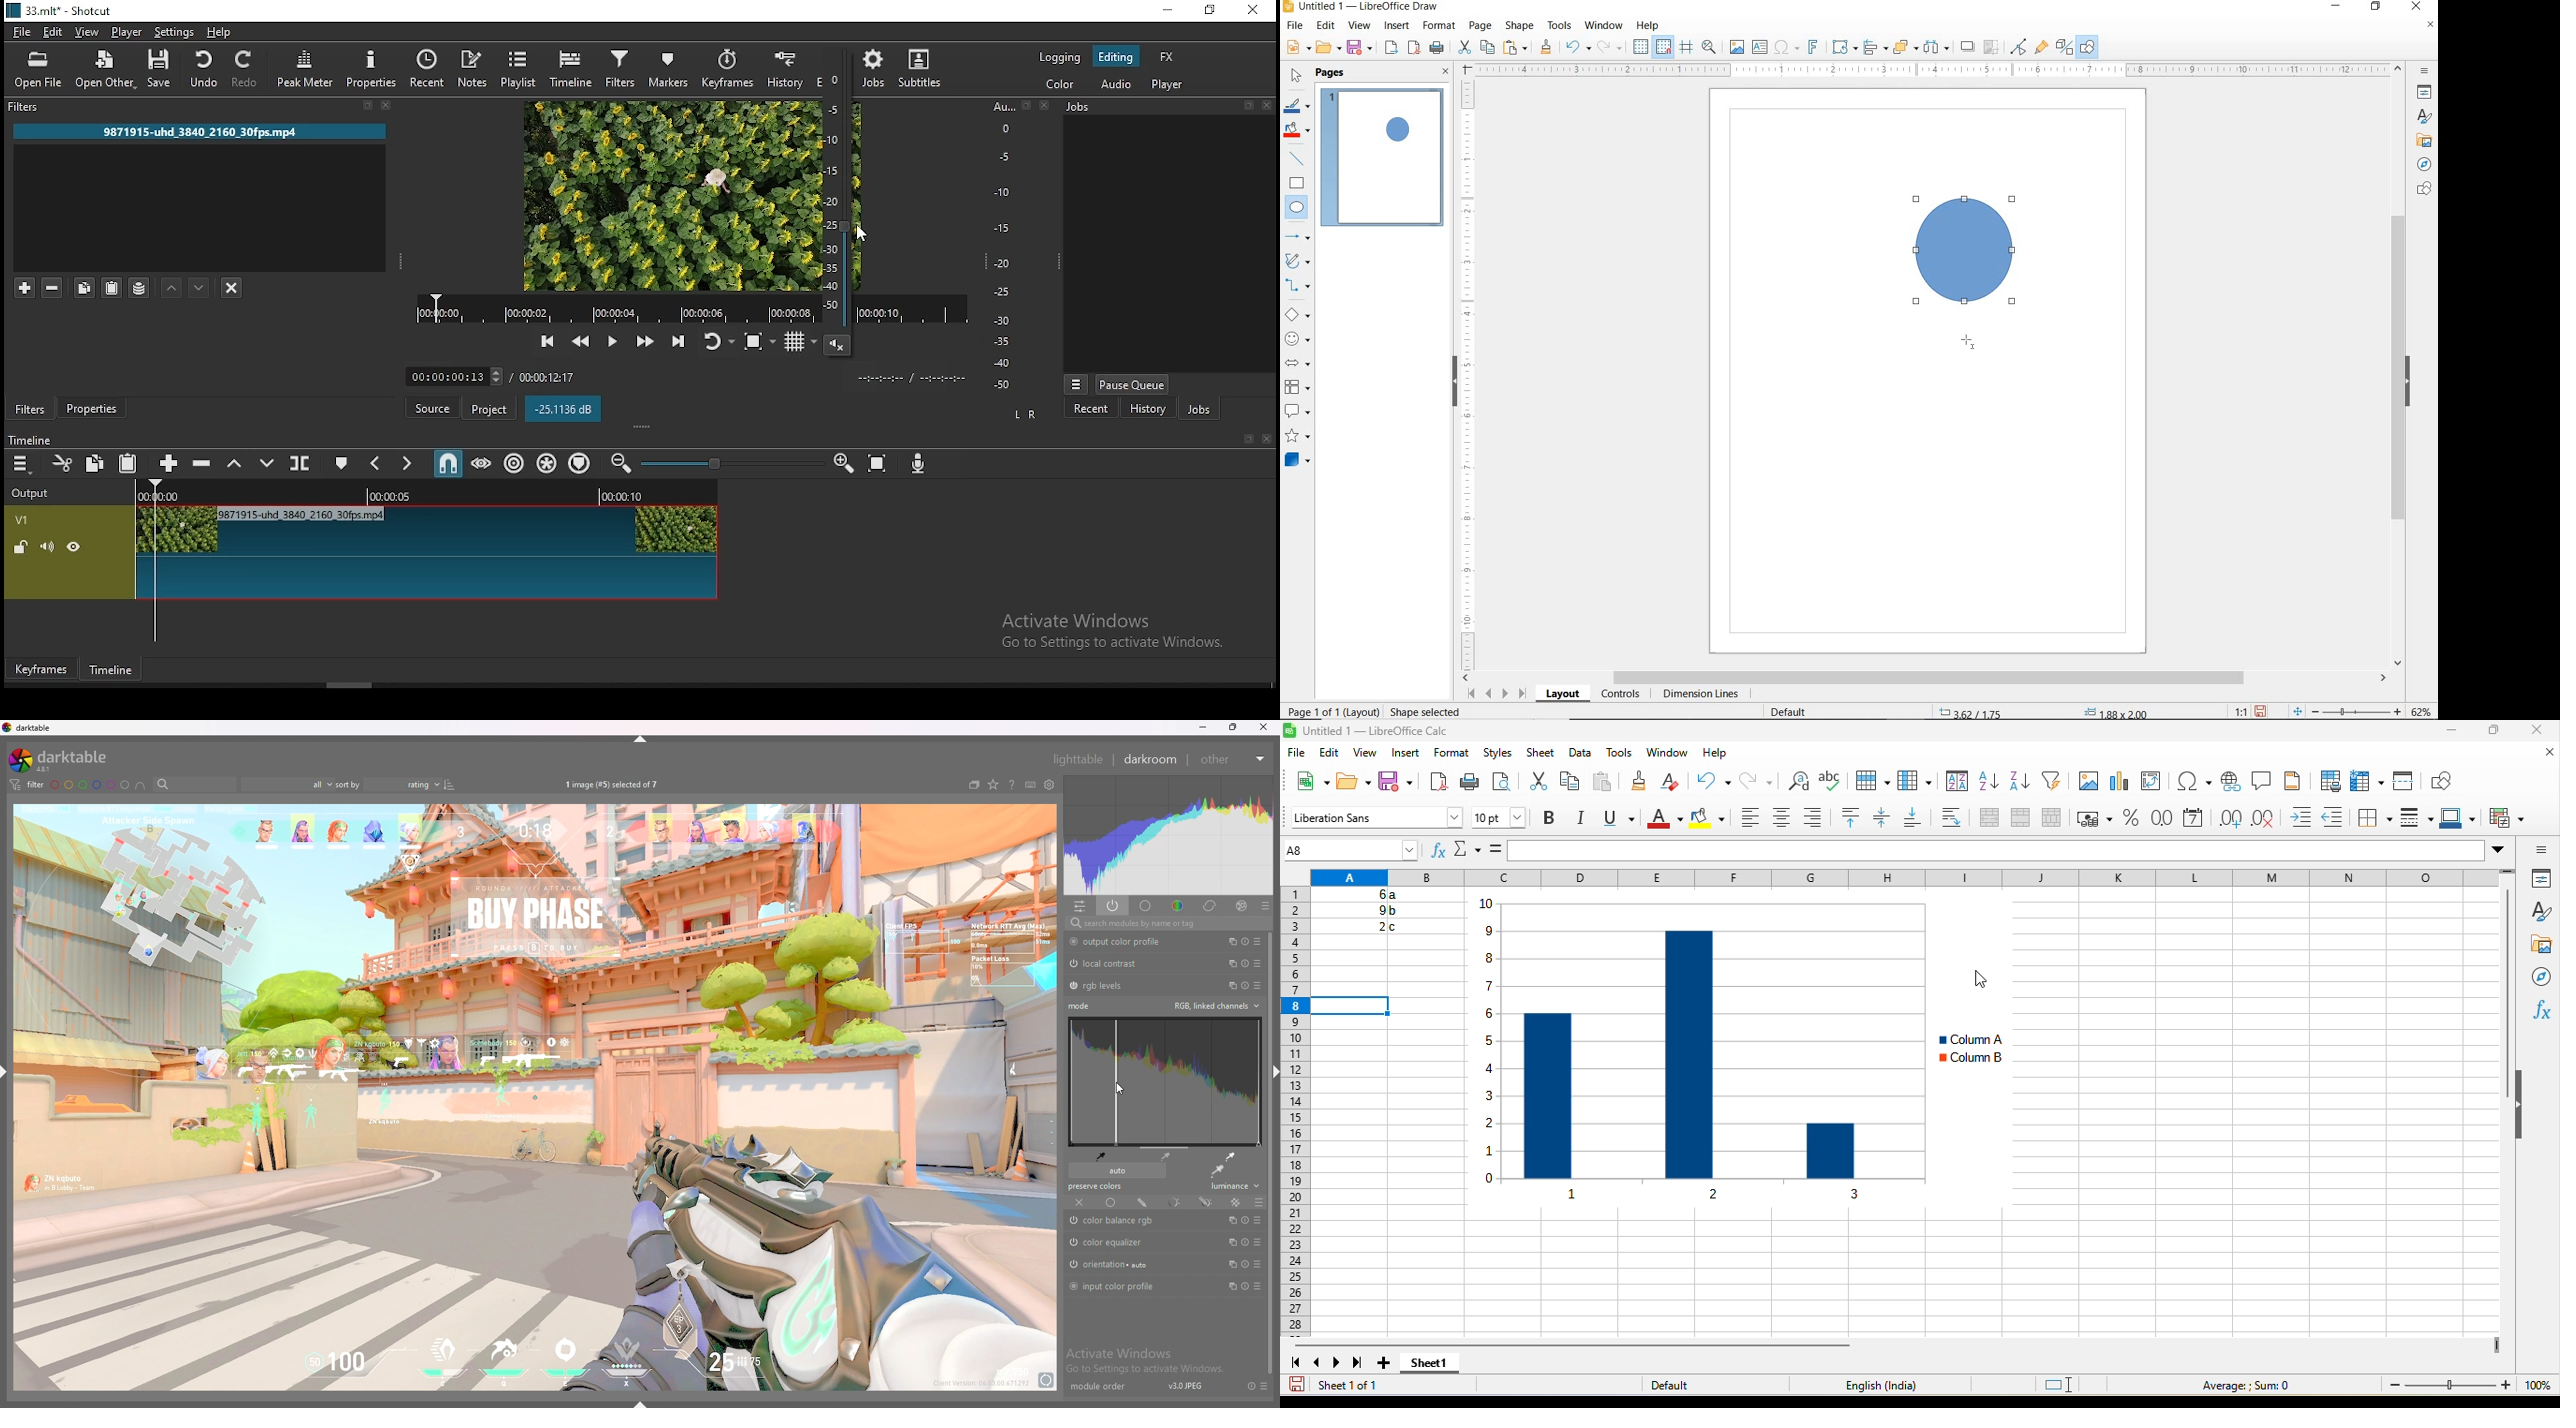  Describe the element at coordinates (1615, 820) in the screenshot. I see `underline` at that location.